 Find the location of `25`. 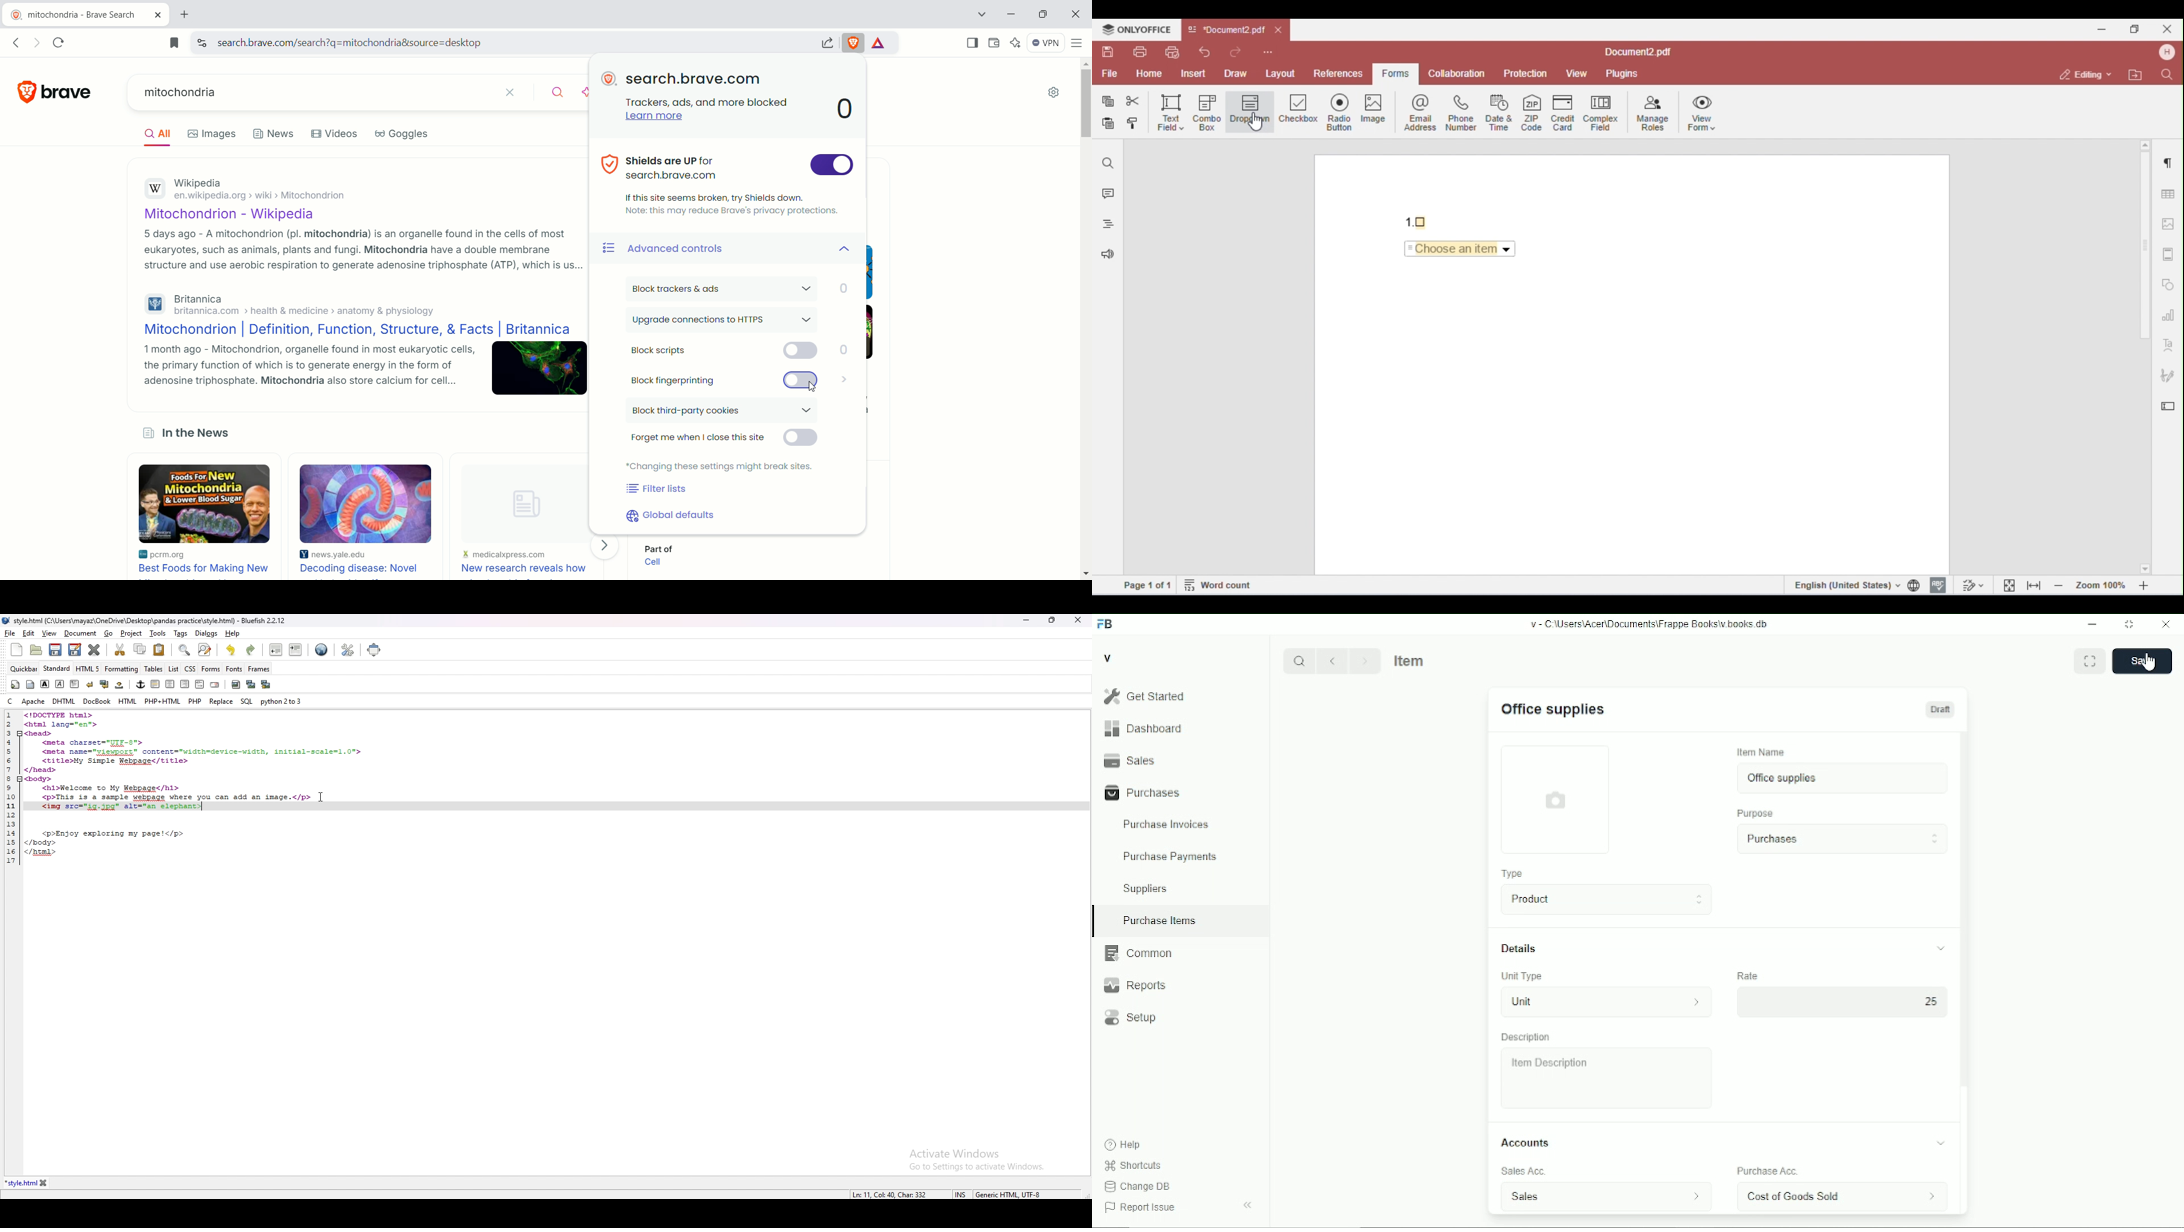

25 is located at coordinates (1840, 1001).